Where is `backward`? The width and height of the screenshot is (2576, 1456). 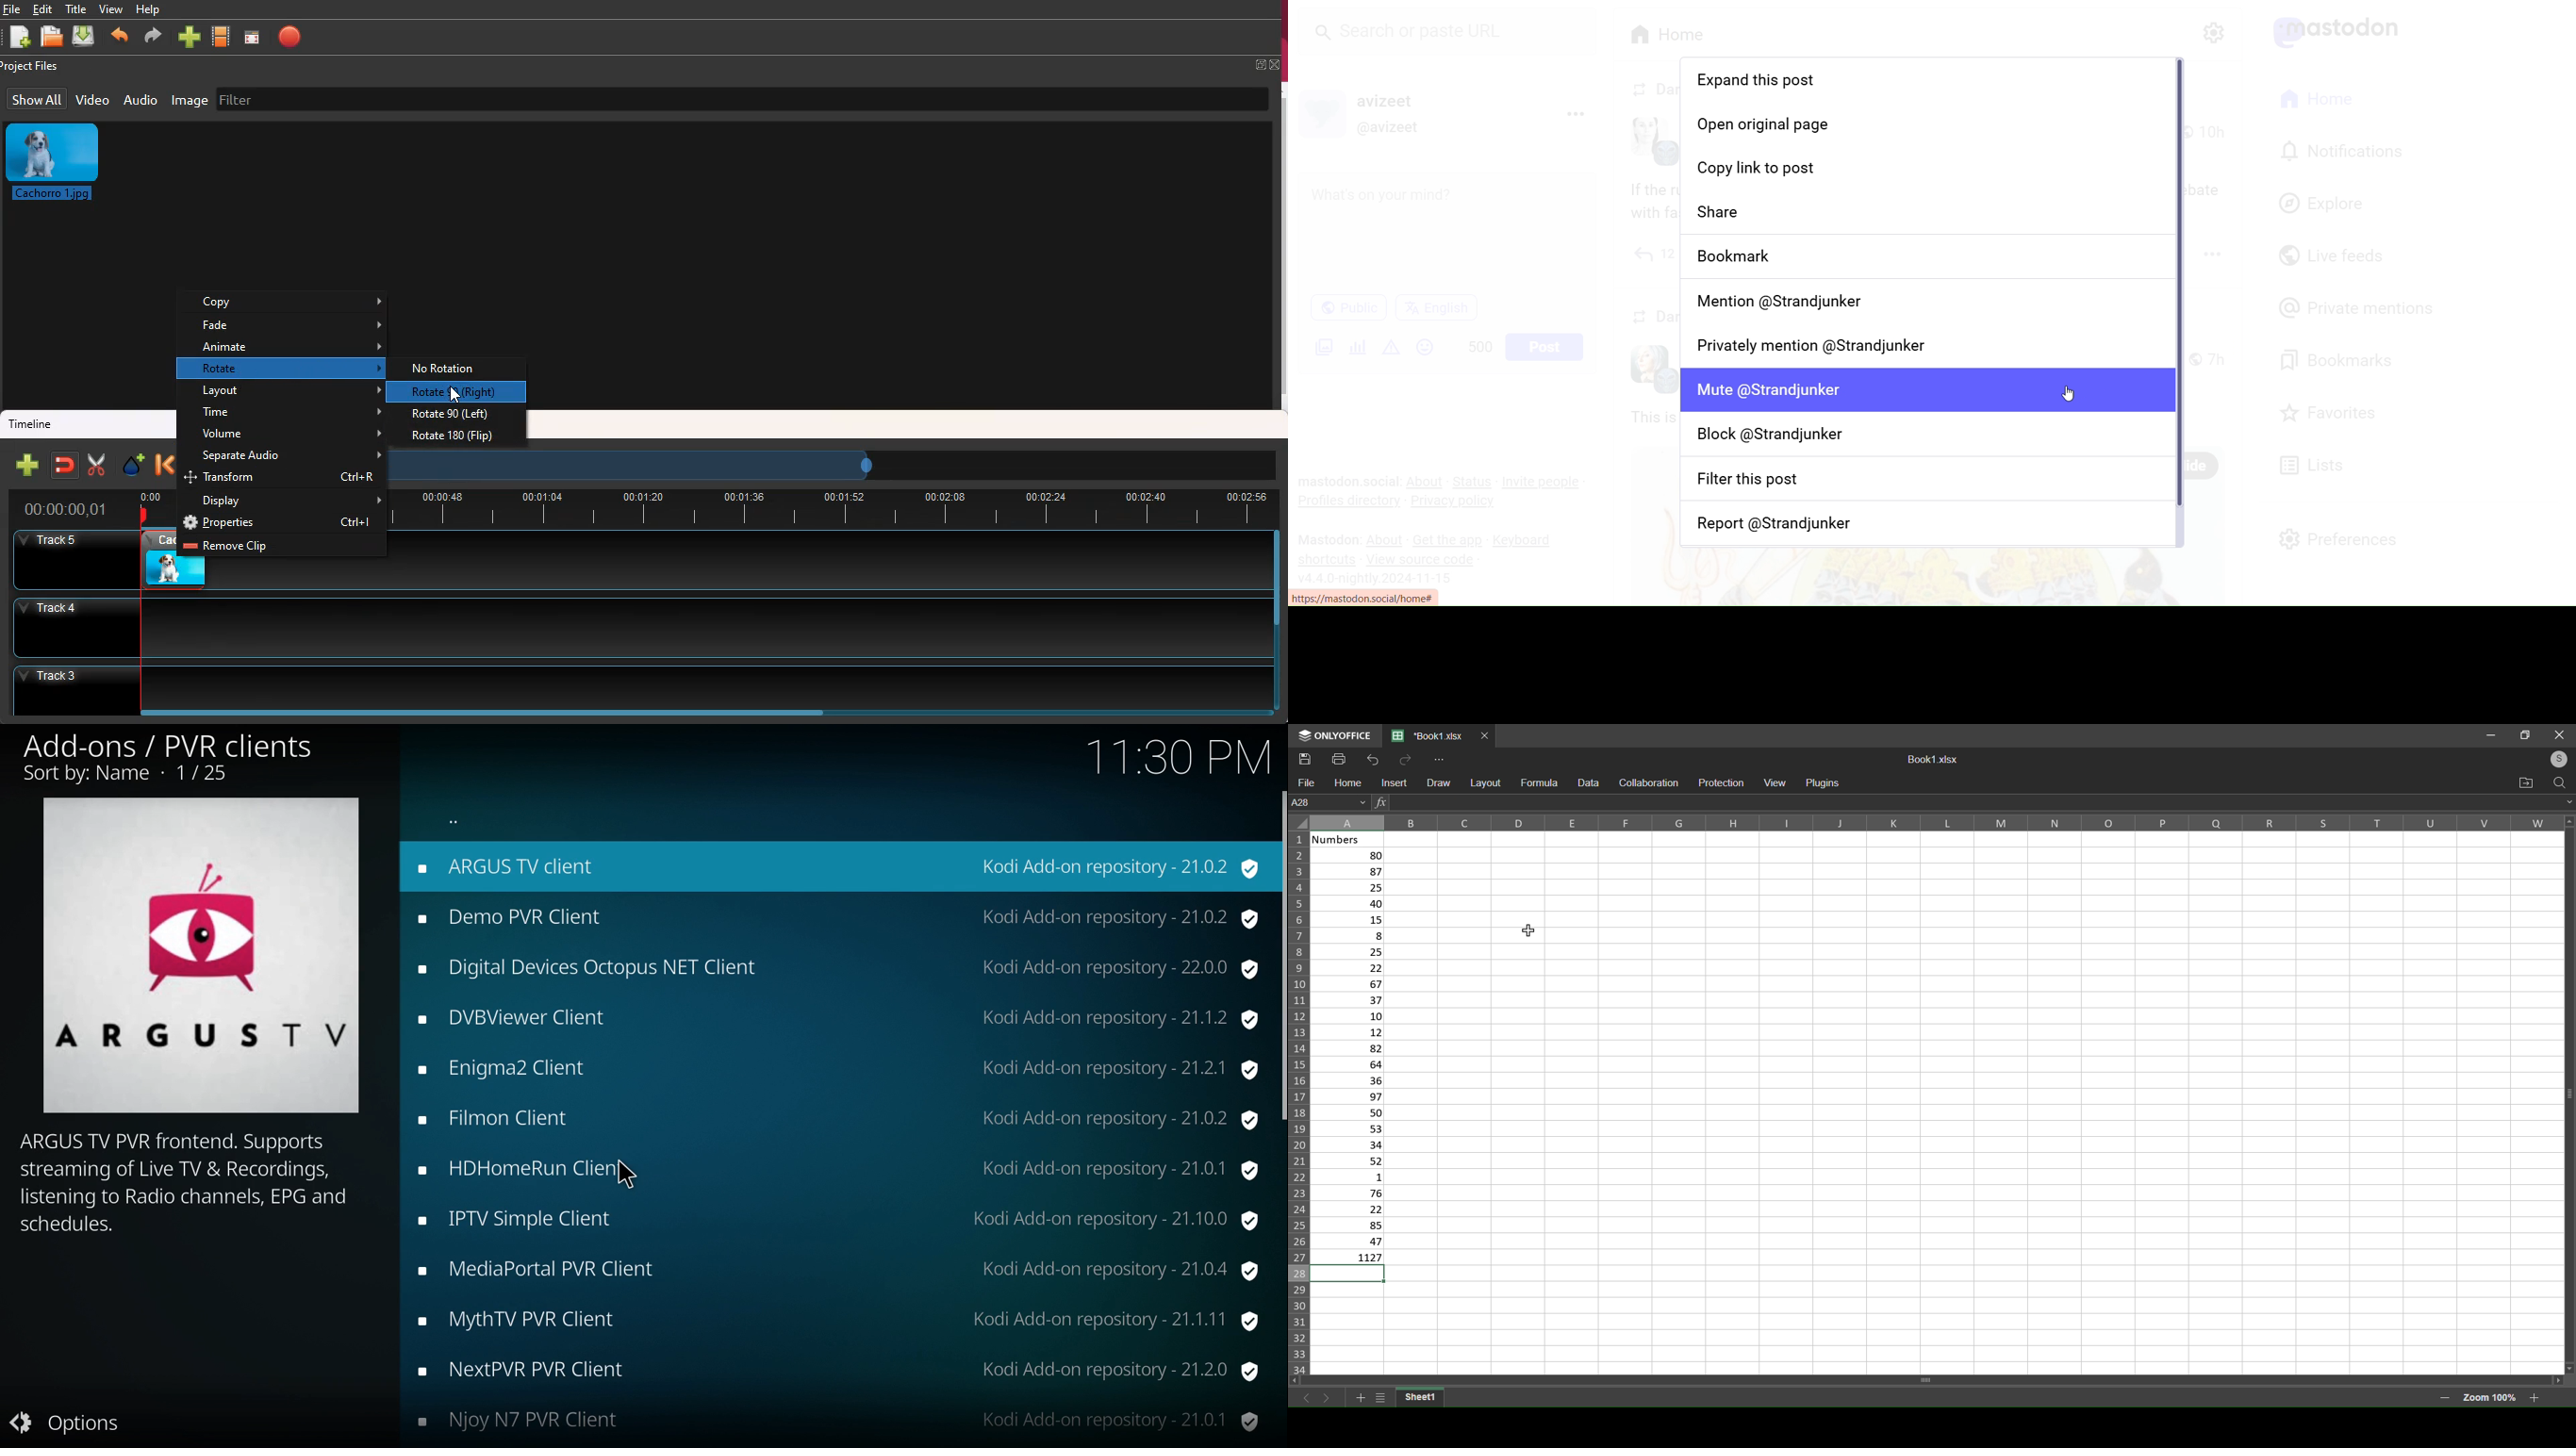 backward is located at coordinates (164, 465).